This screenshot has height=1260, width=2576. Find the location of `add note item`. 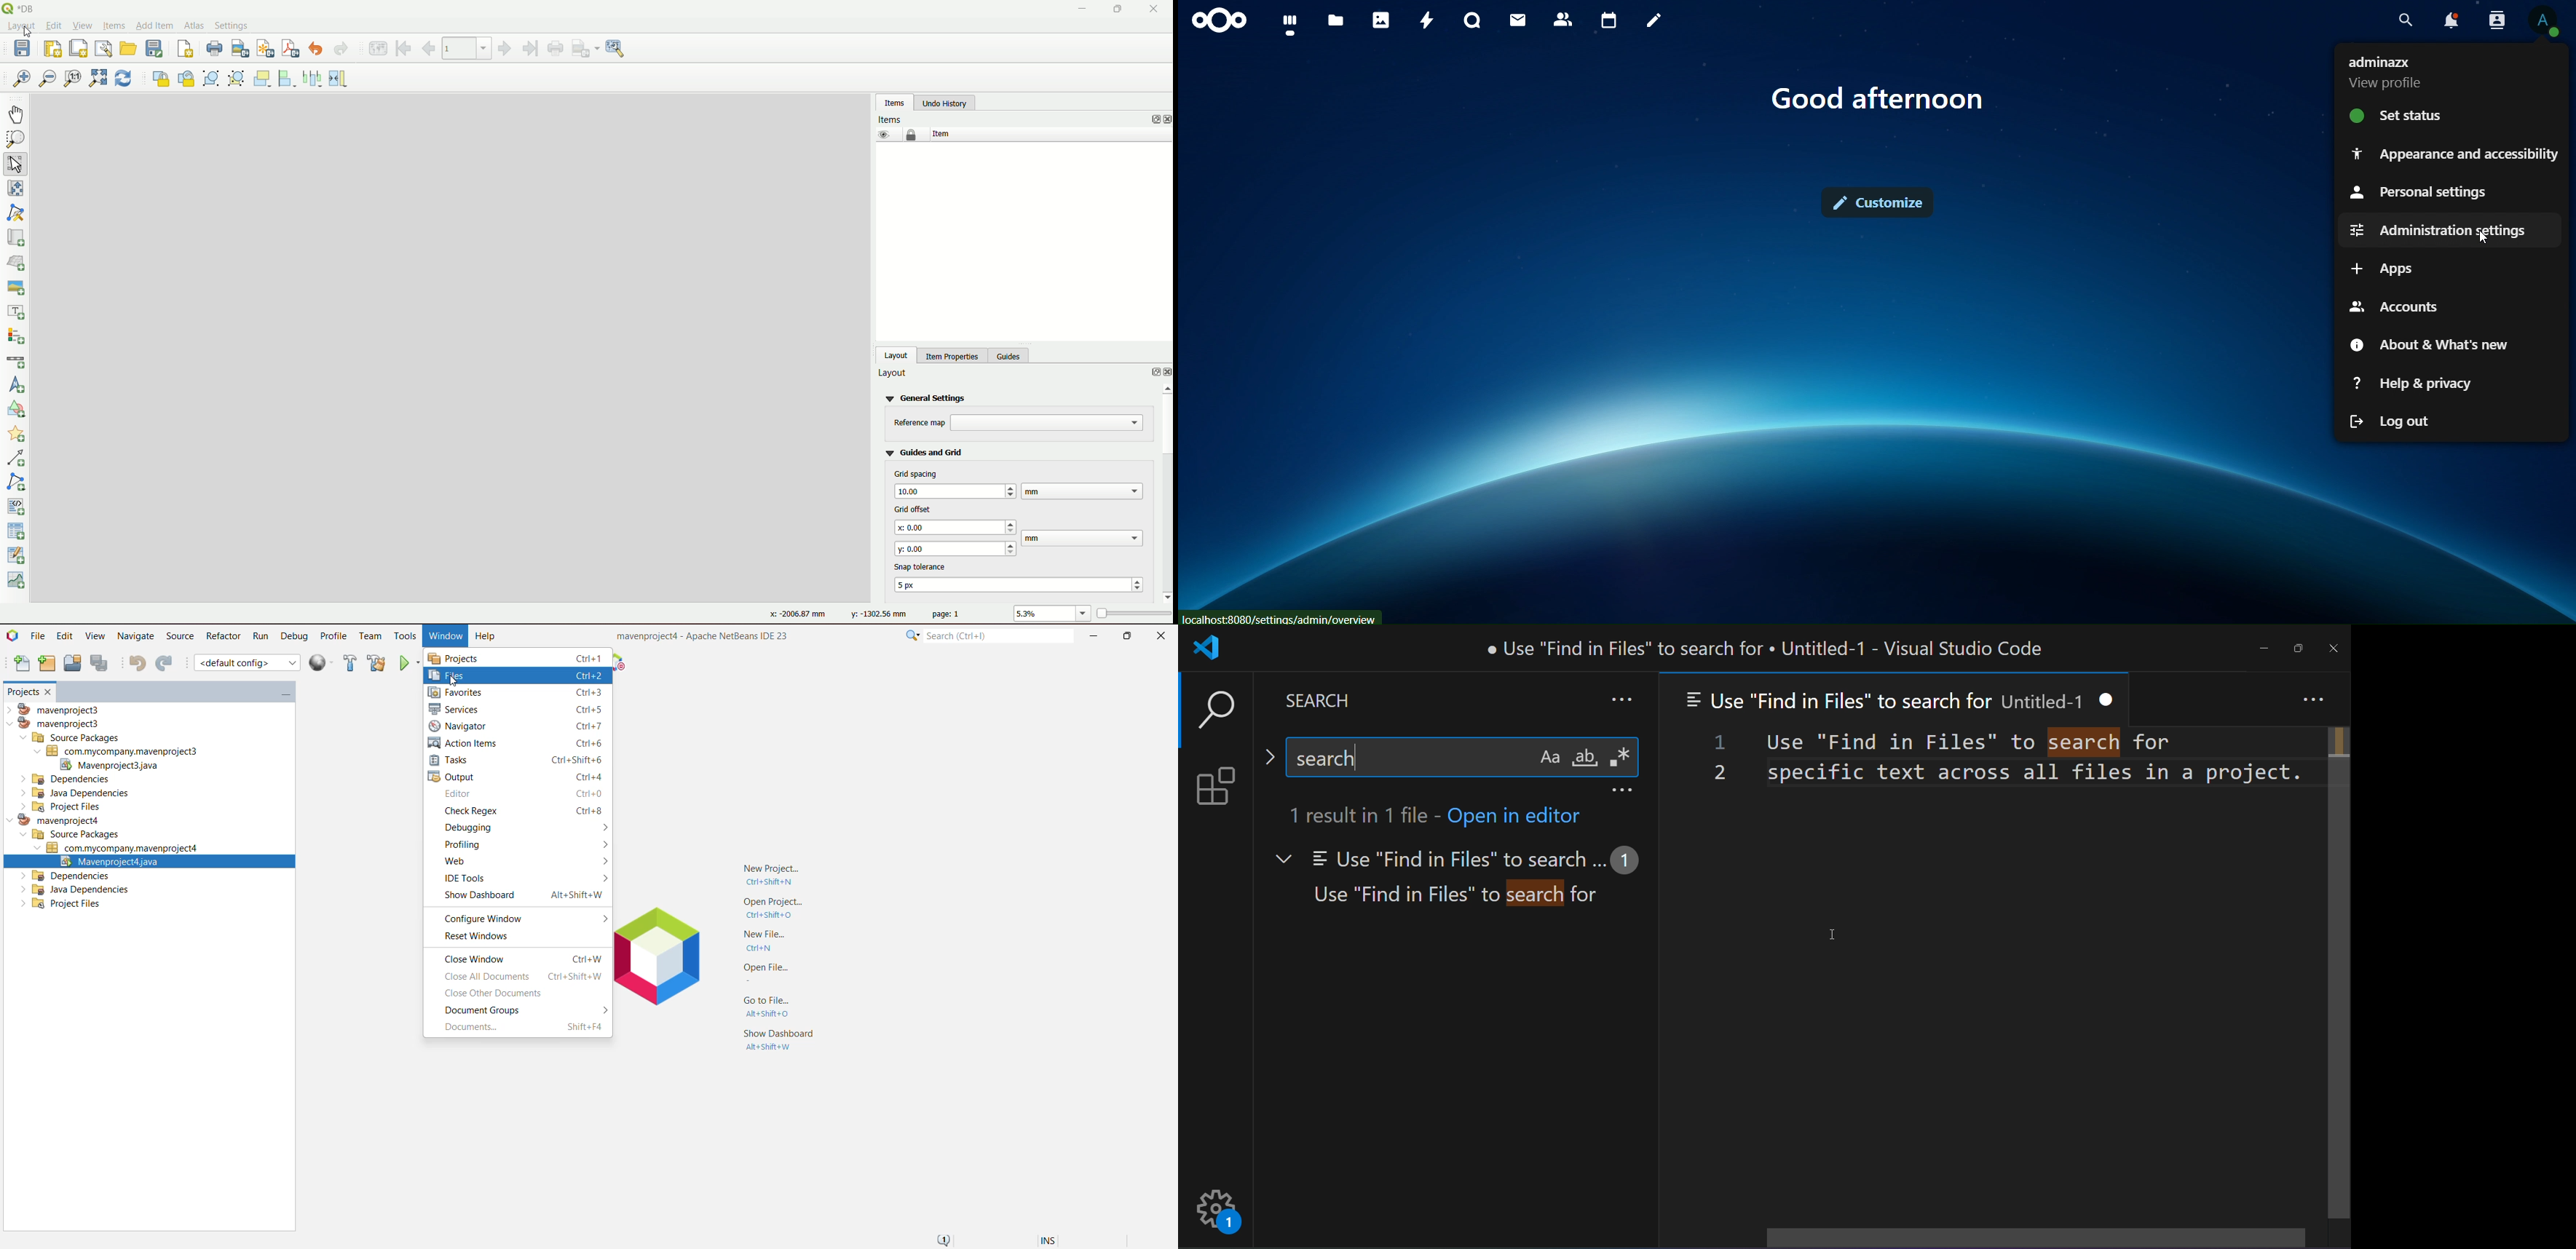

add note item is located at coordinates (18, 481).